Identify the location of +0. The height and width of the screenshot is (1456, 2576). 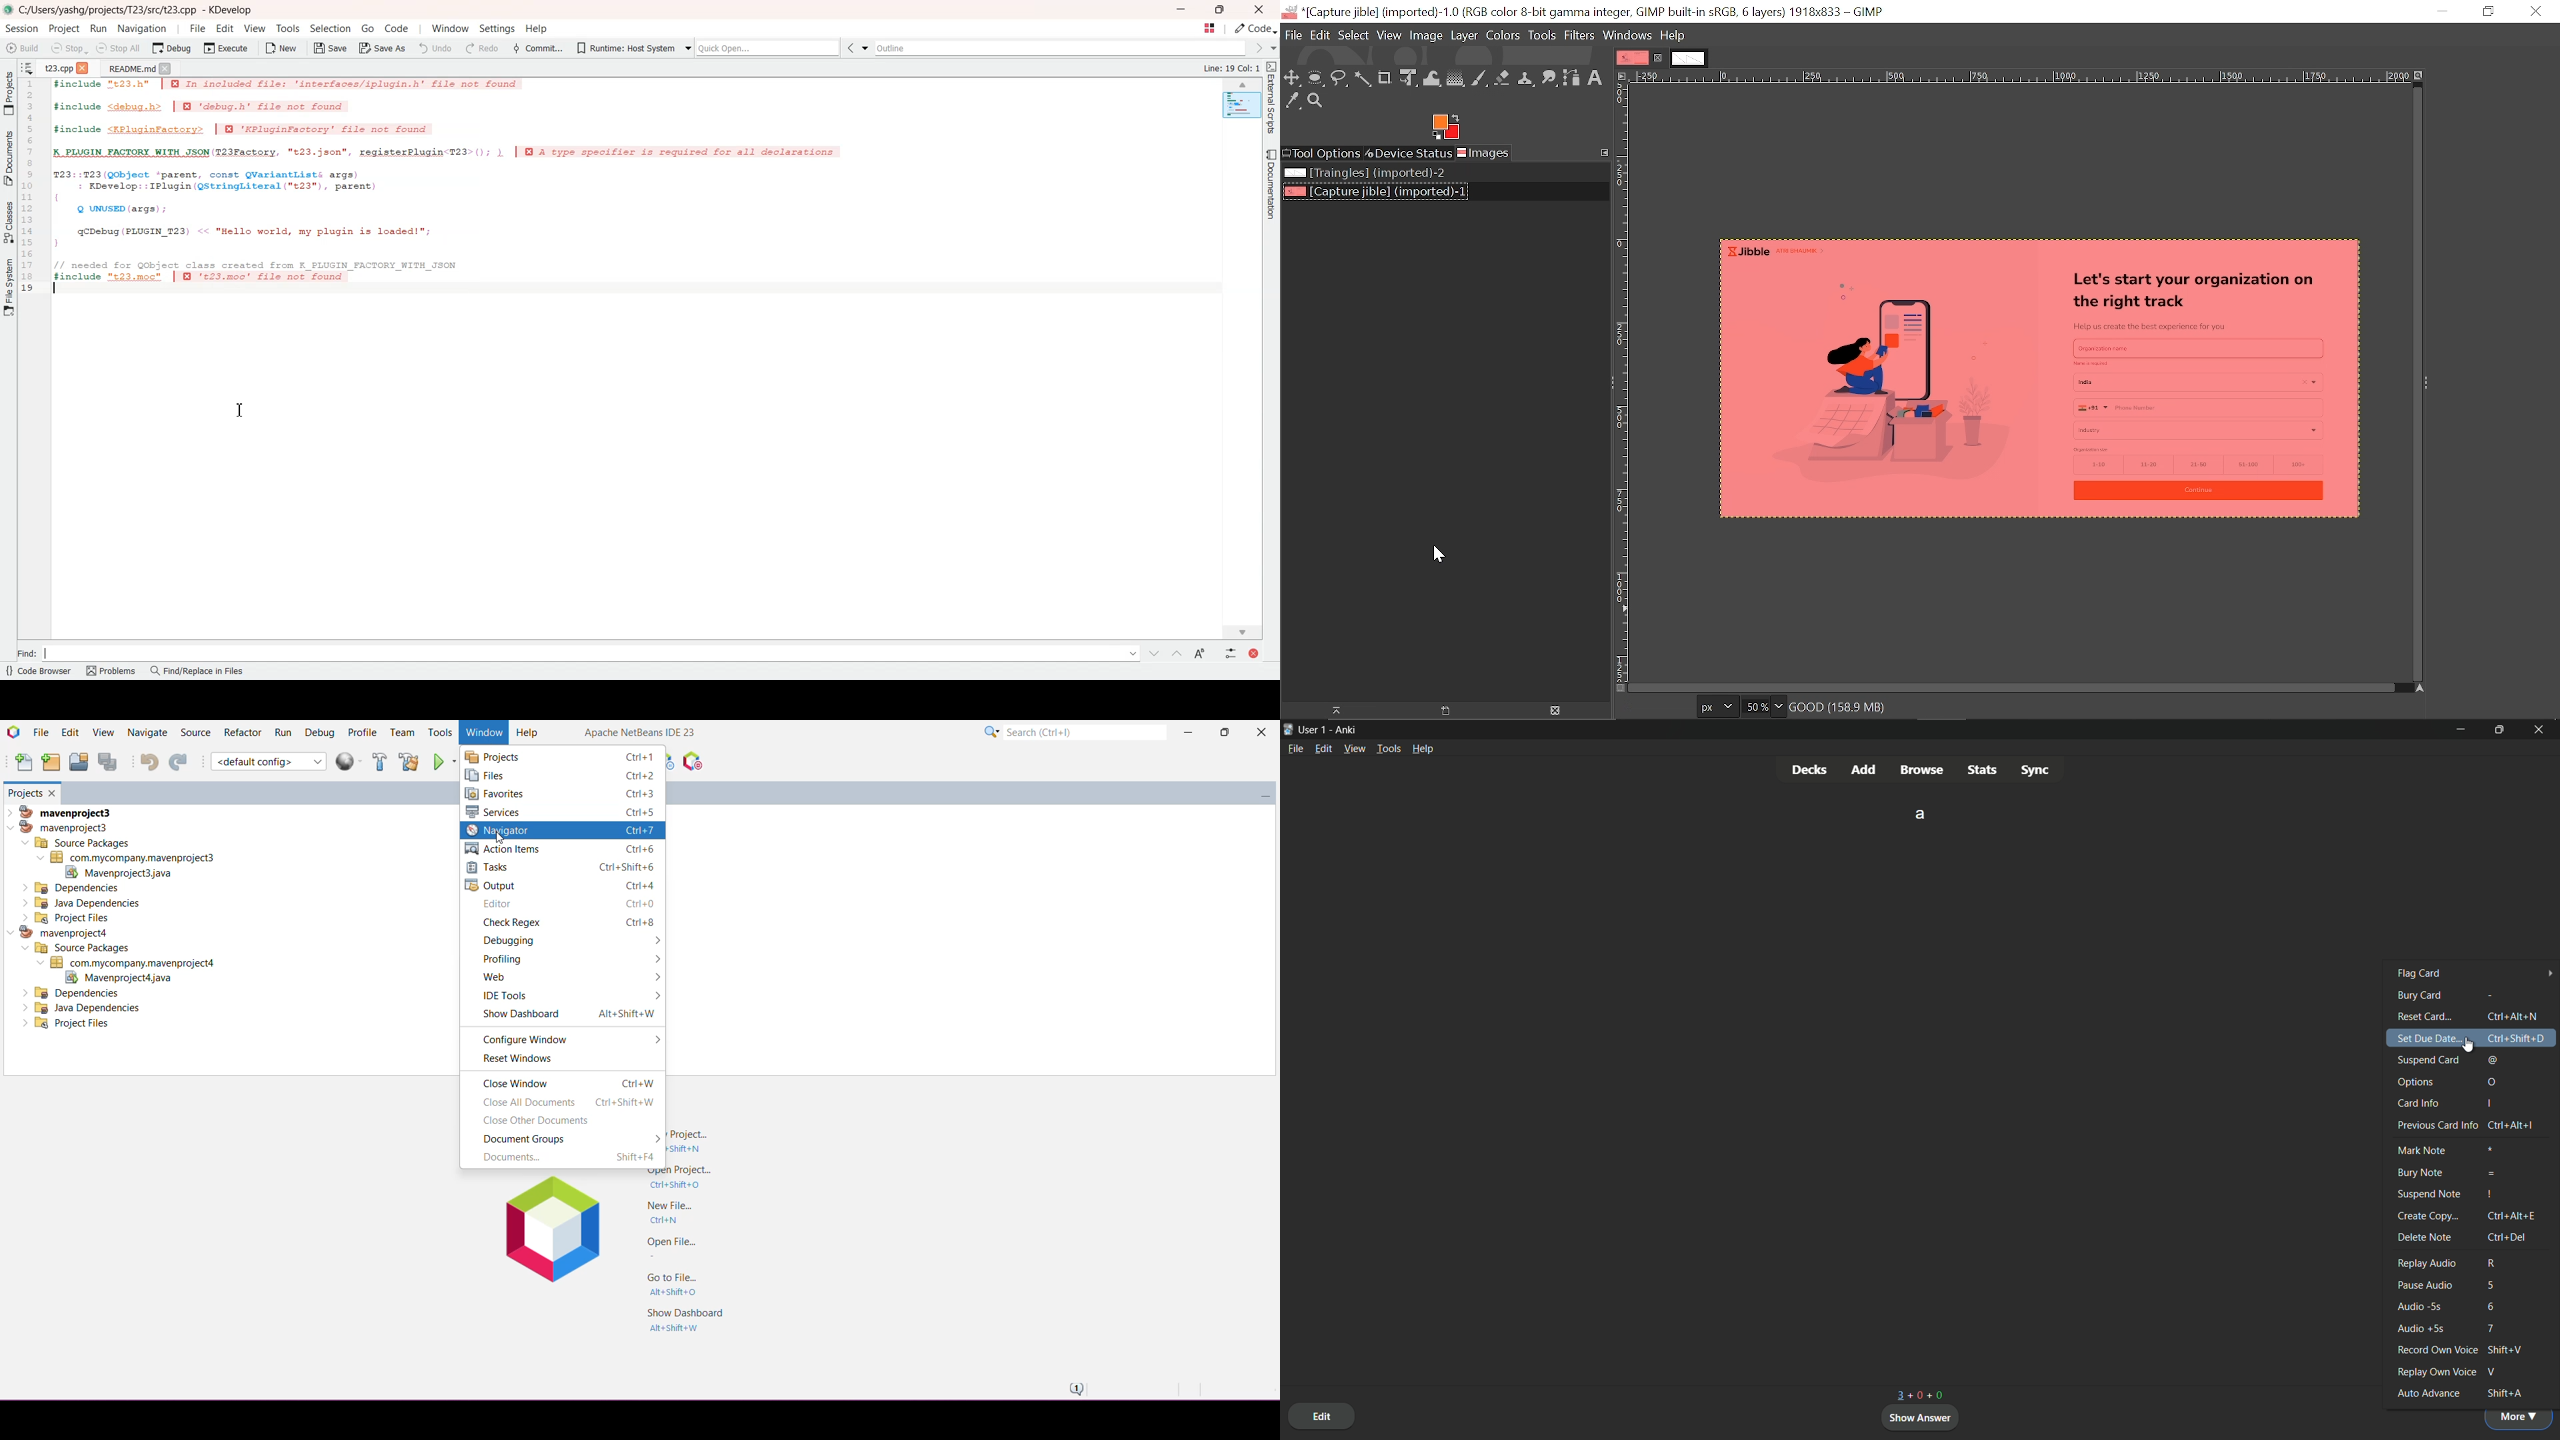
(1936, 1393).